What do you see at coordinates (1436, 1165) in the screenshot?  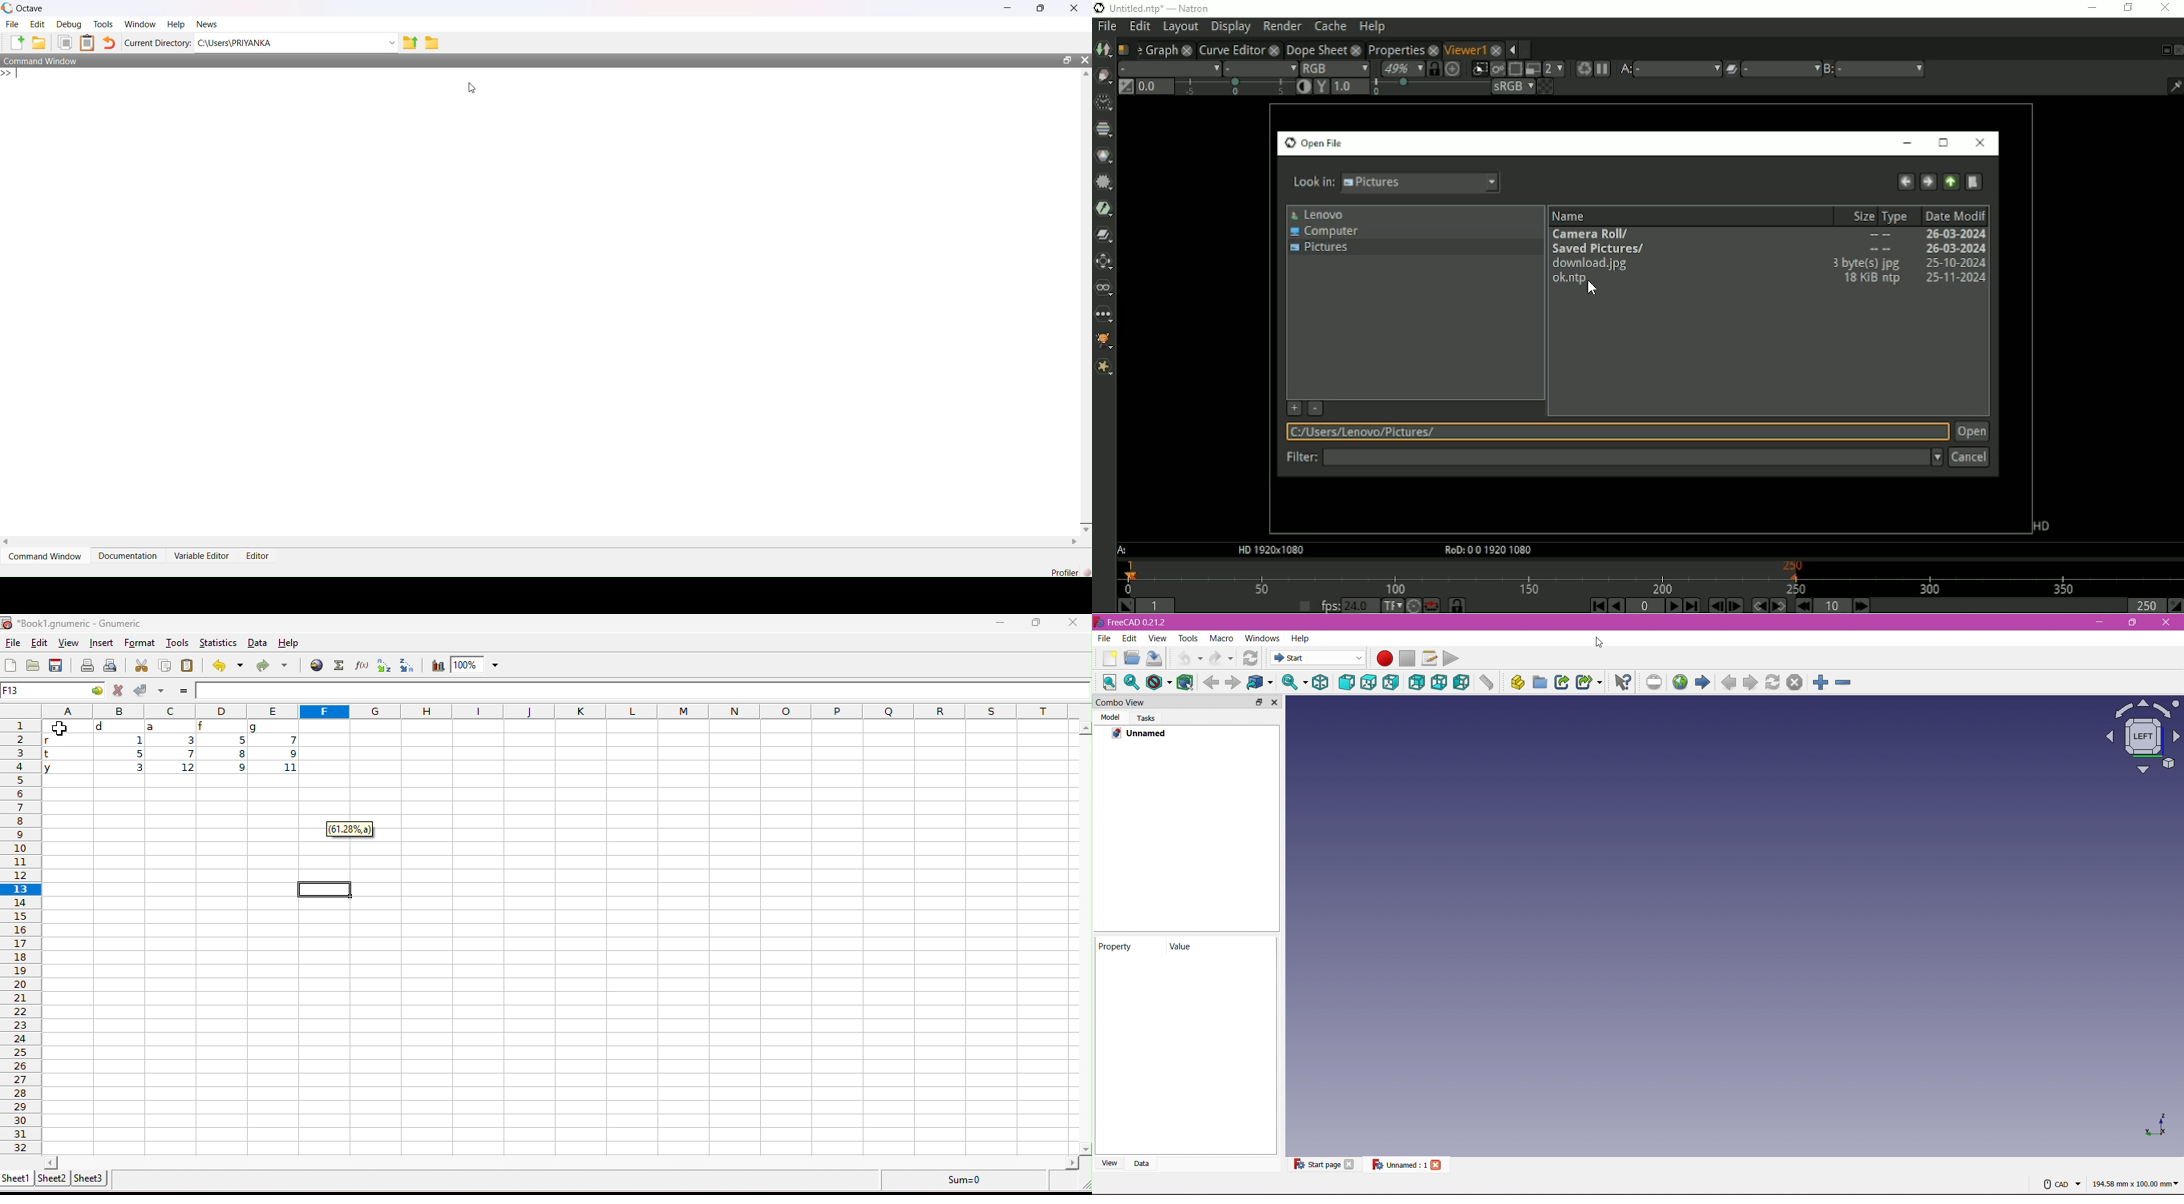 I see `Close` at bounding box center [1436, 1165].